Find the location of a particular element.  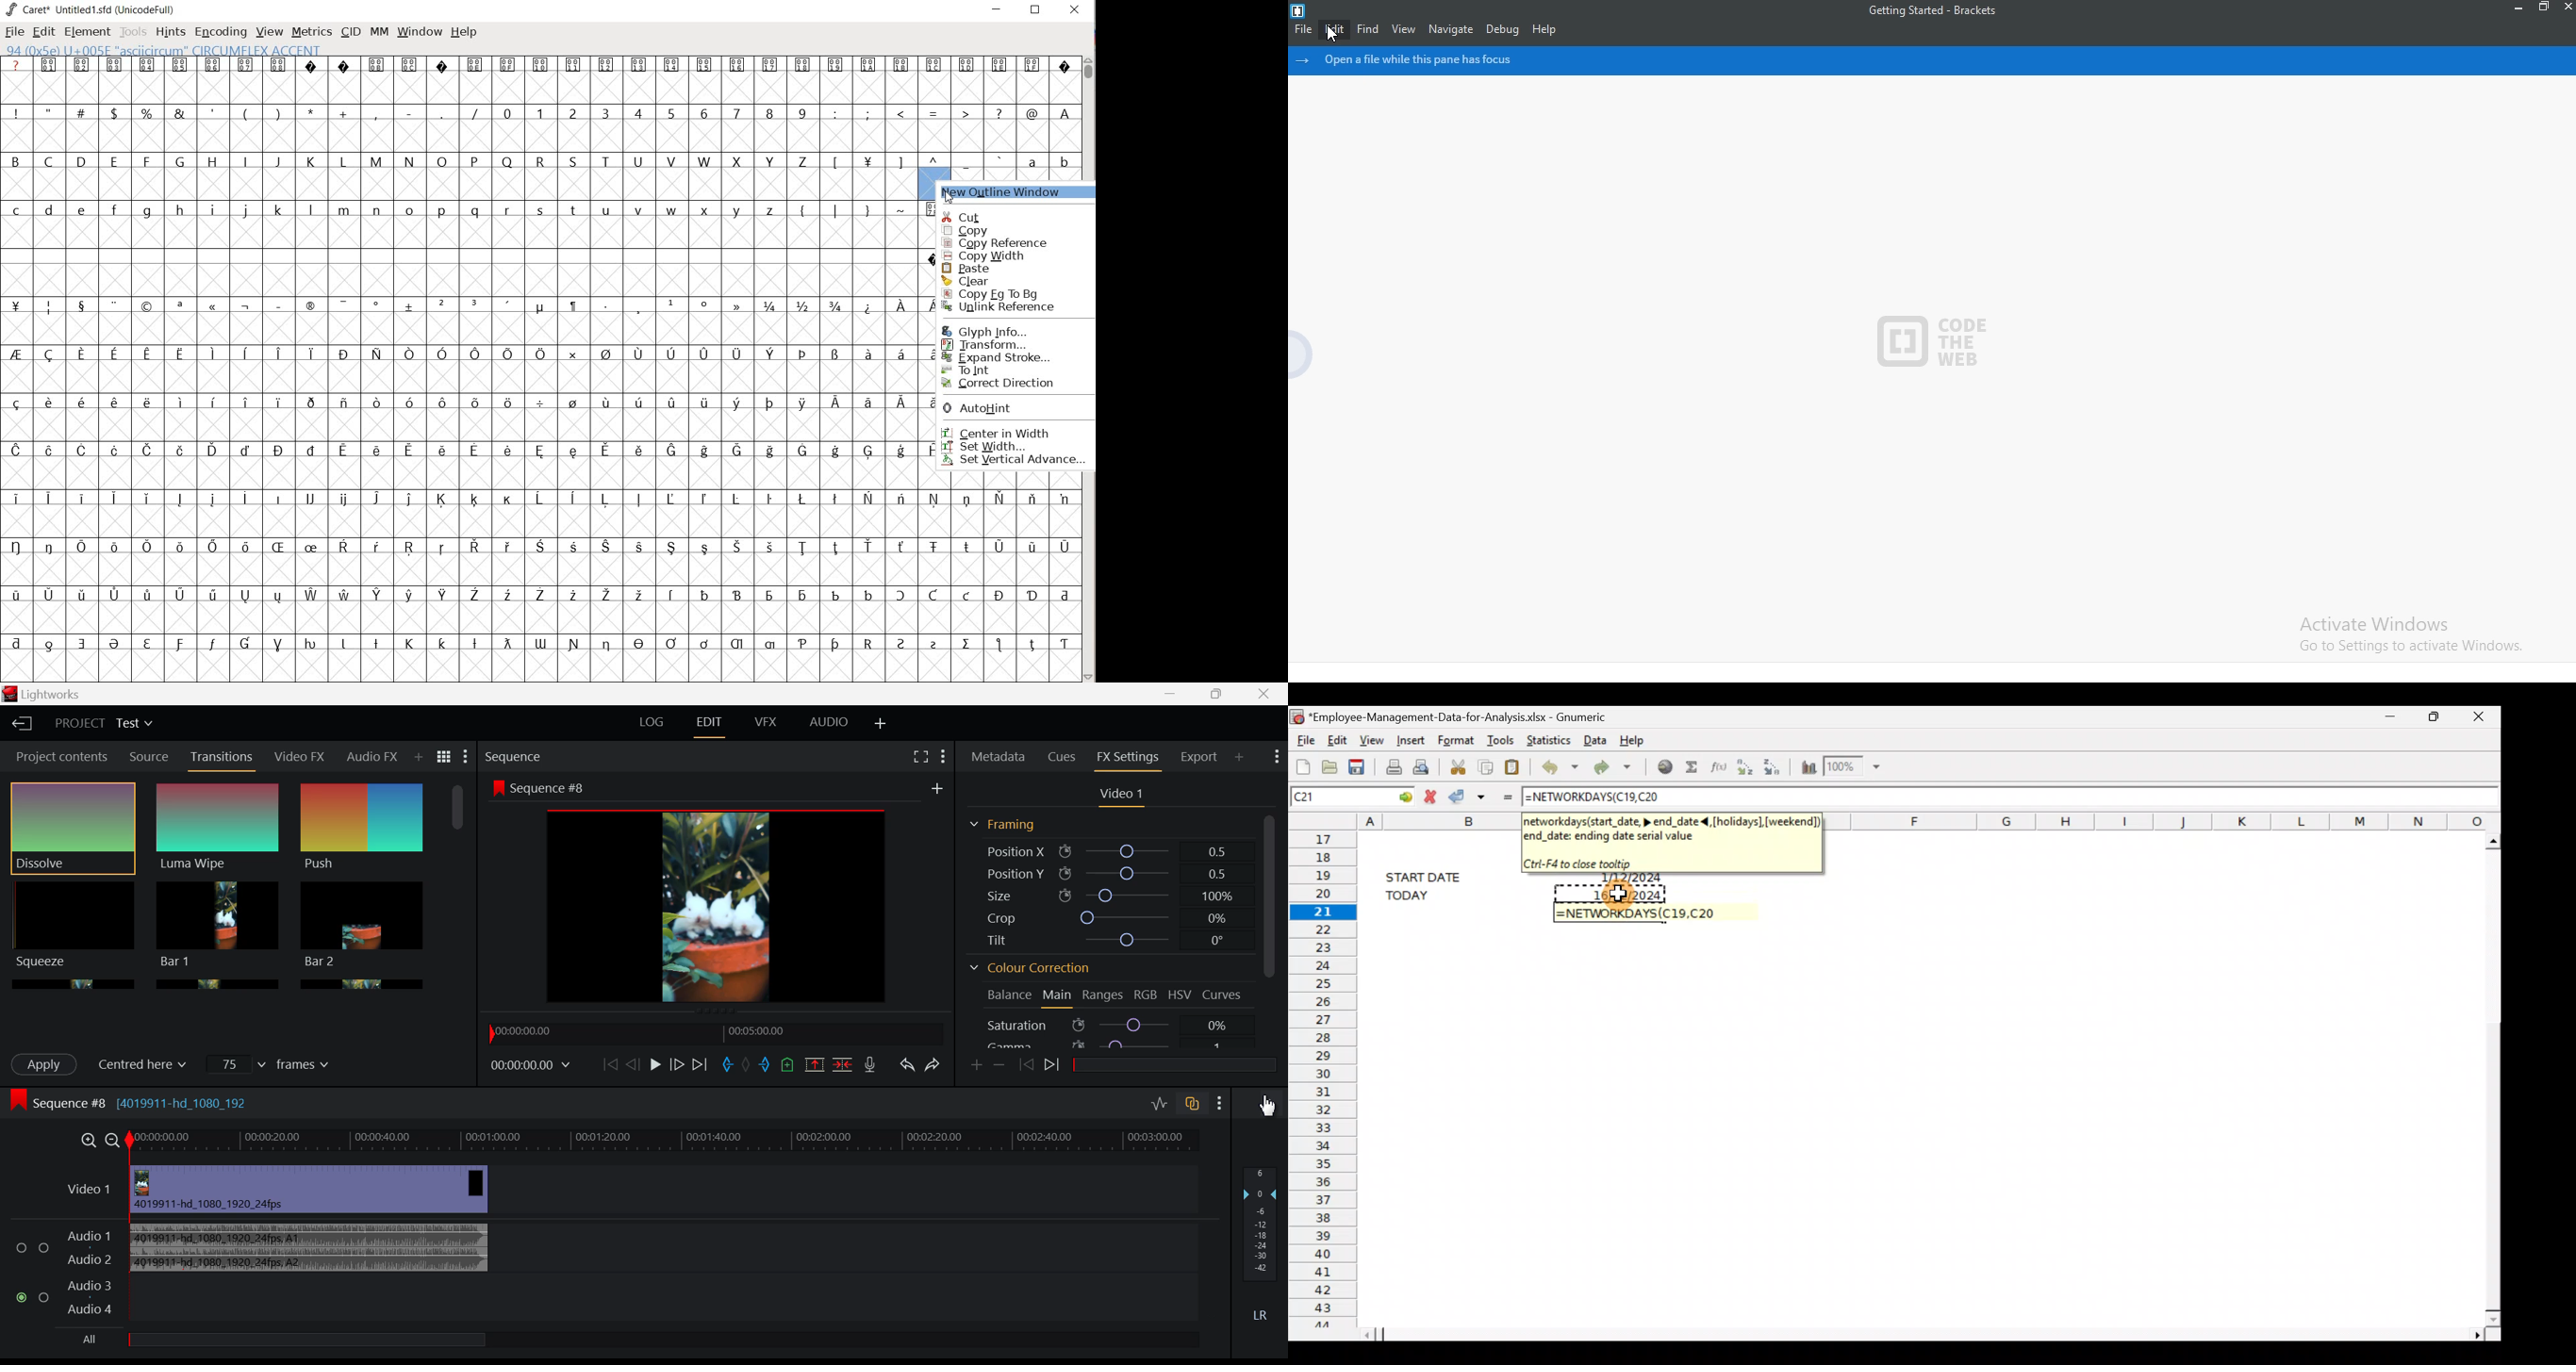

Go Back is located at coordinates (631, 1065).